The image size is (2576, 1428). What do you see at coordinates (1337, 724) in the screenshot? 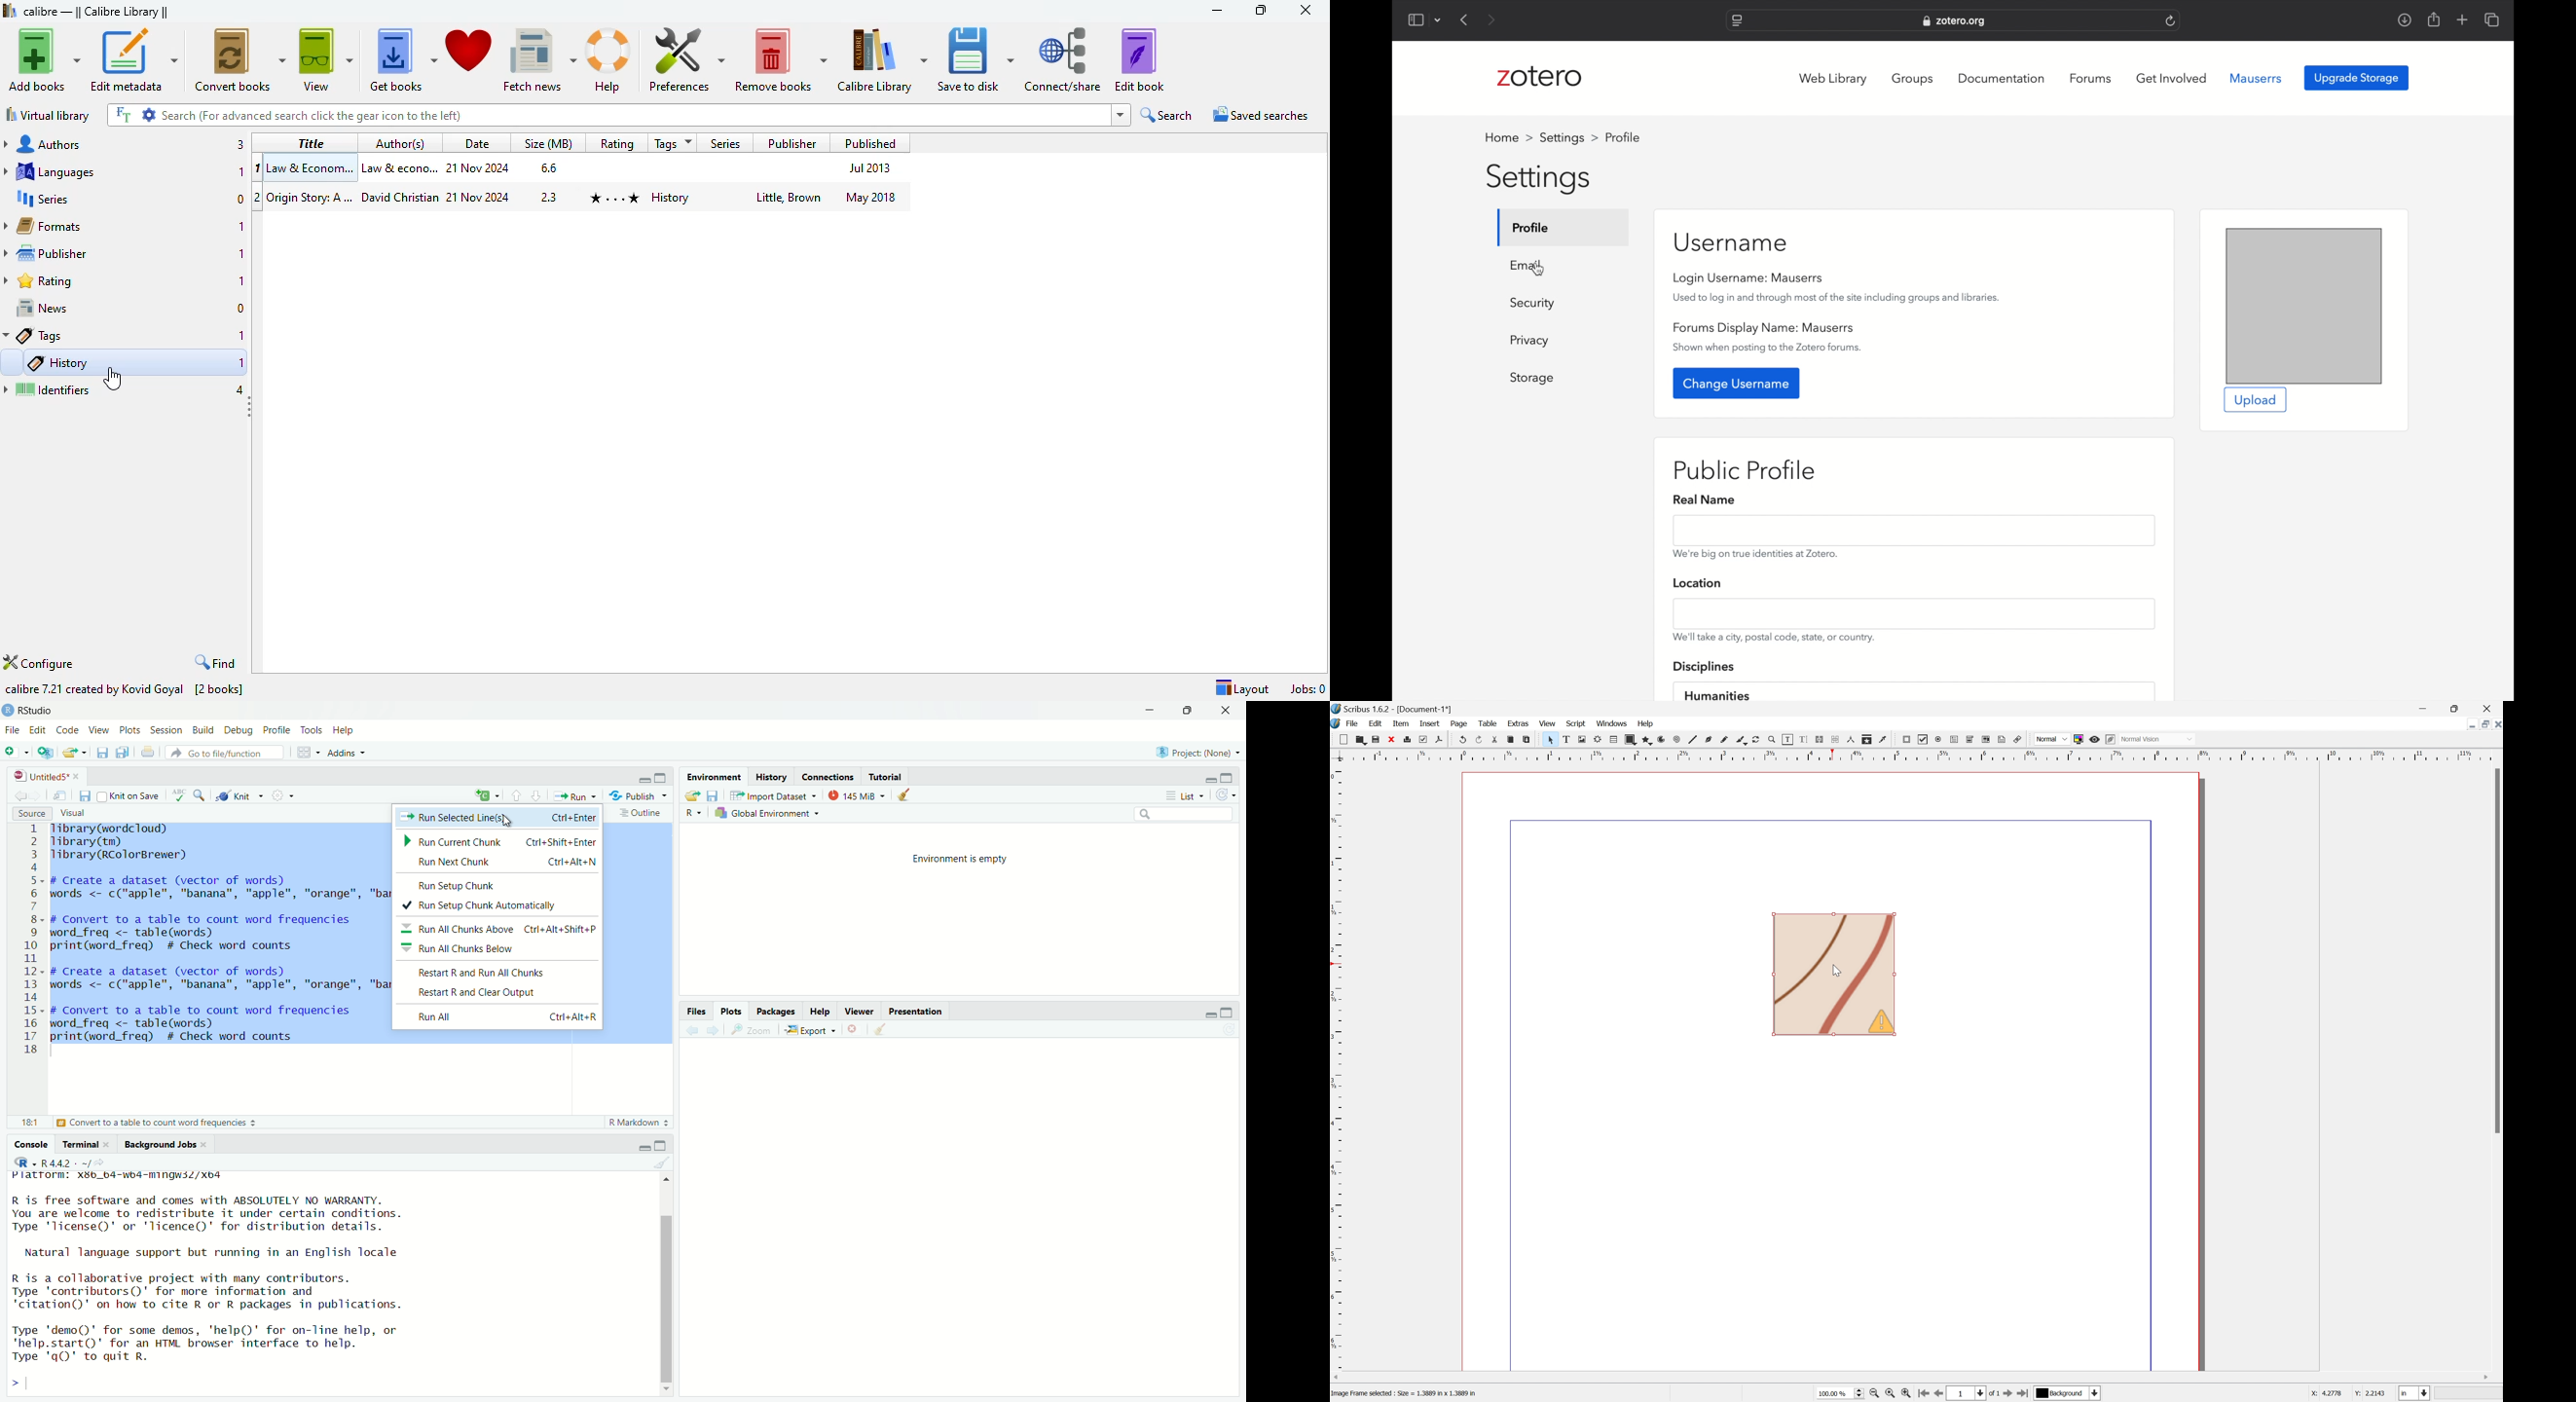
I see `Scribus` at bounding box center [1337, 724].